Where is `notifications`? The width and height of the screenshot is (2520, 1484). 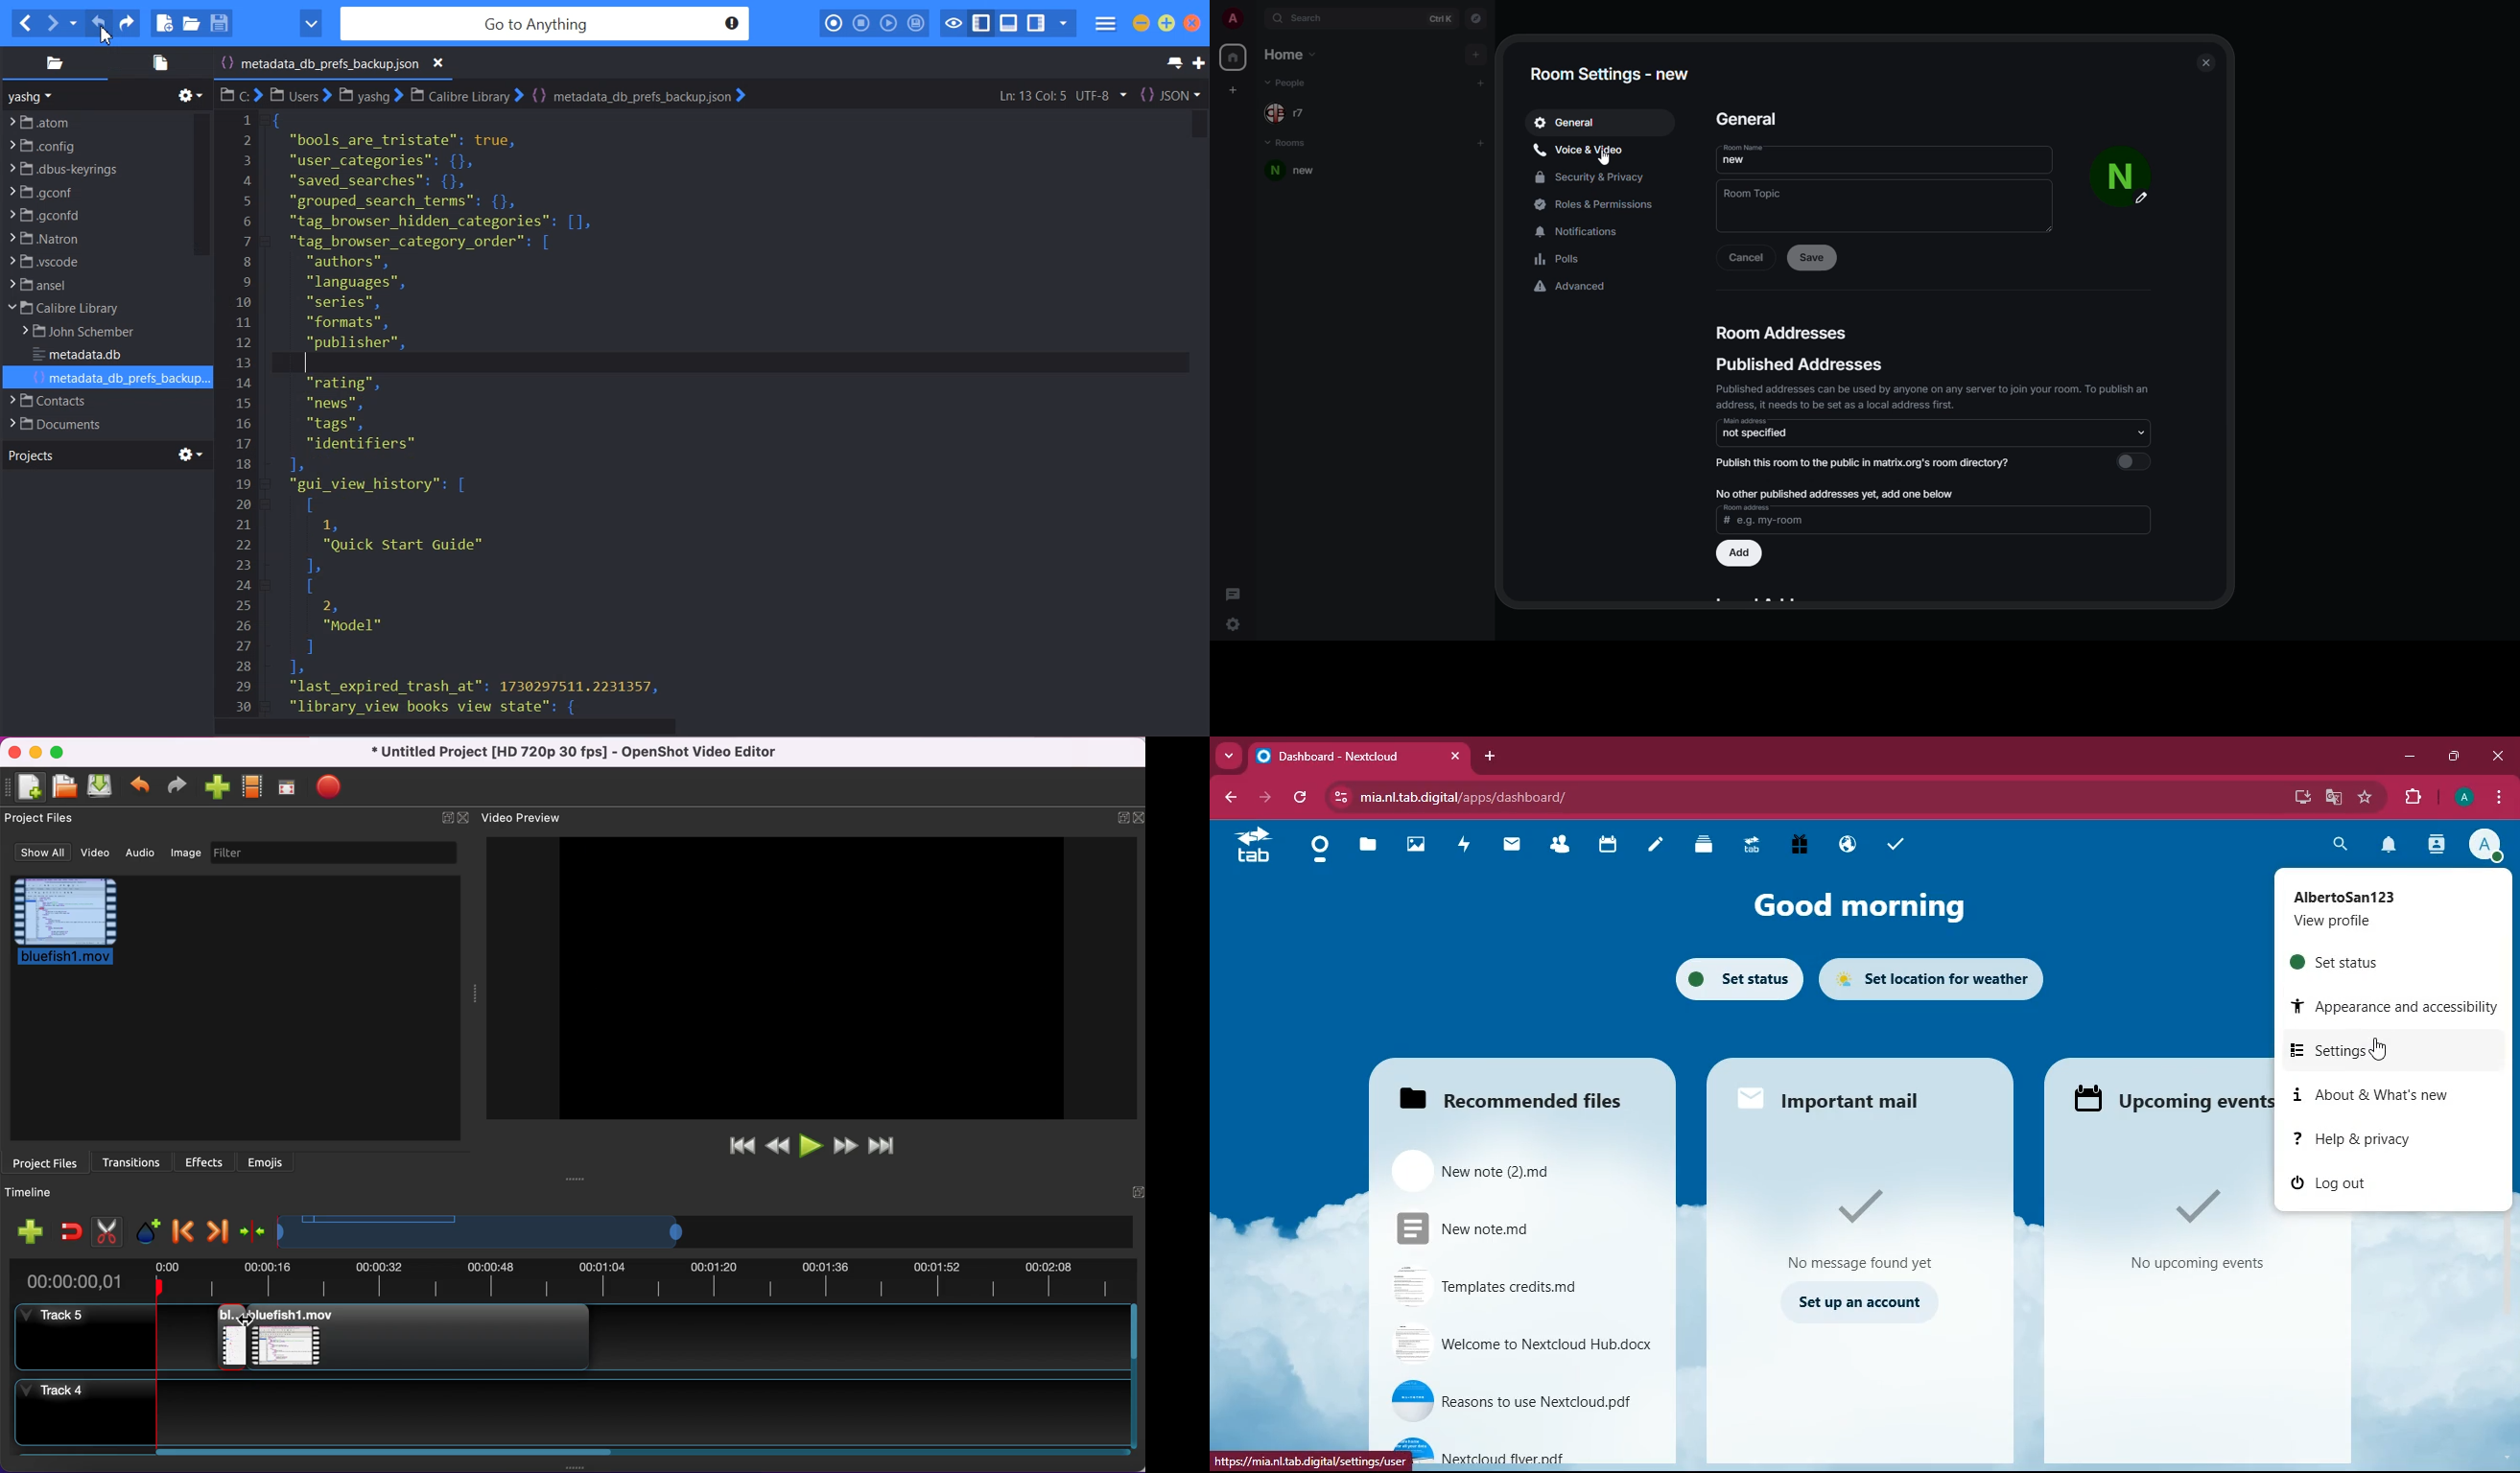 notifications is located at coordinates (2389, 846).